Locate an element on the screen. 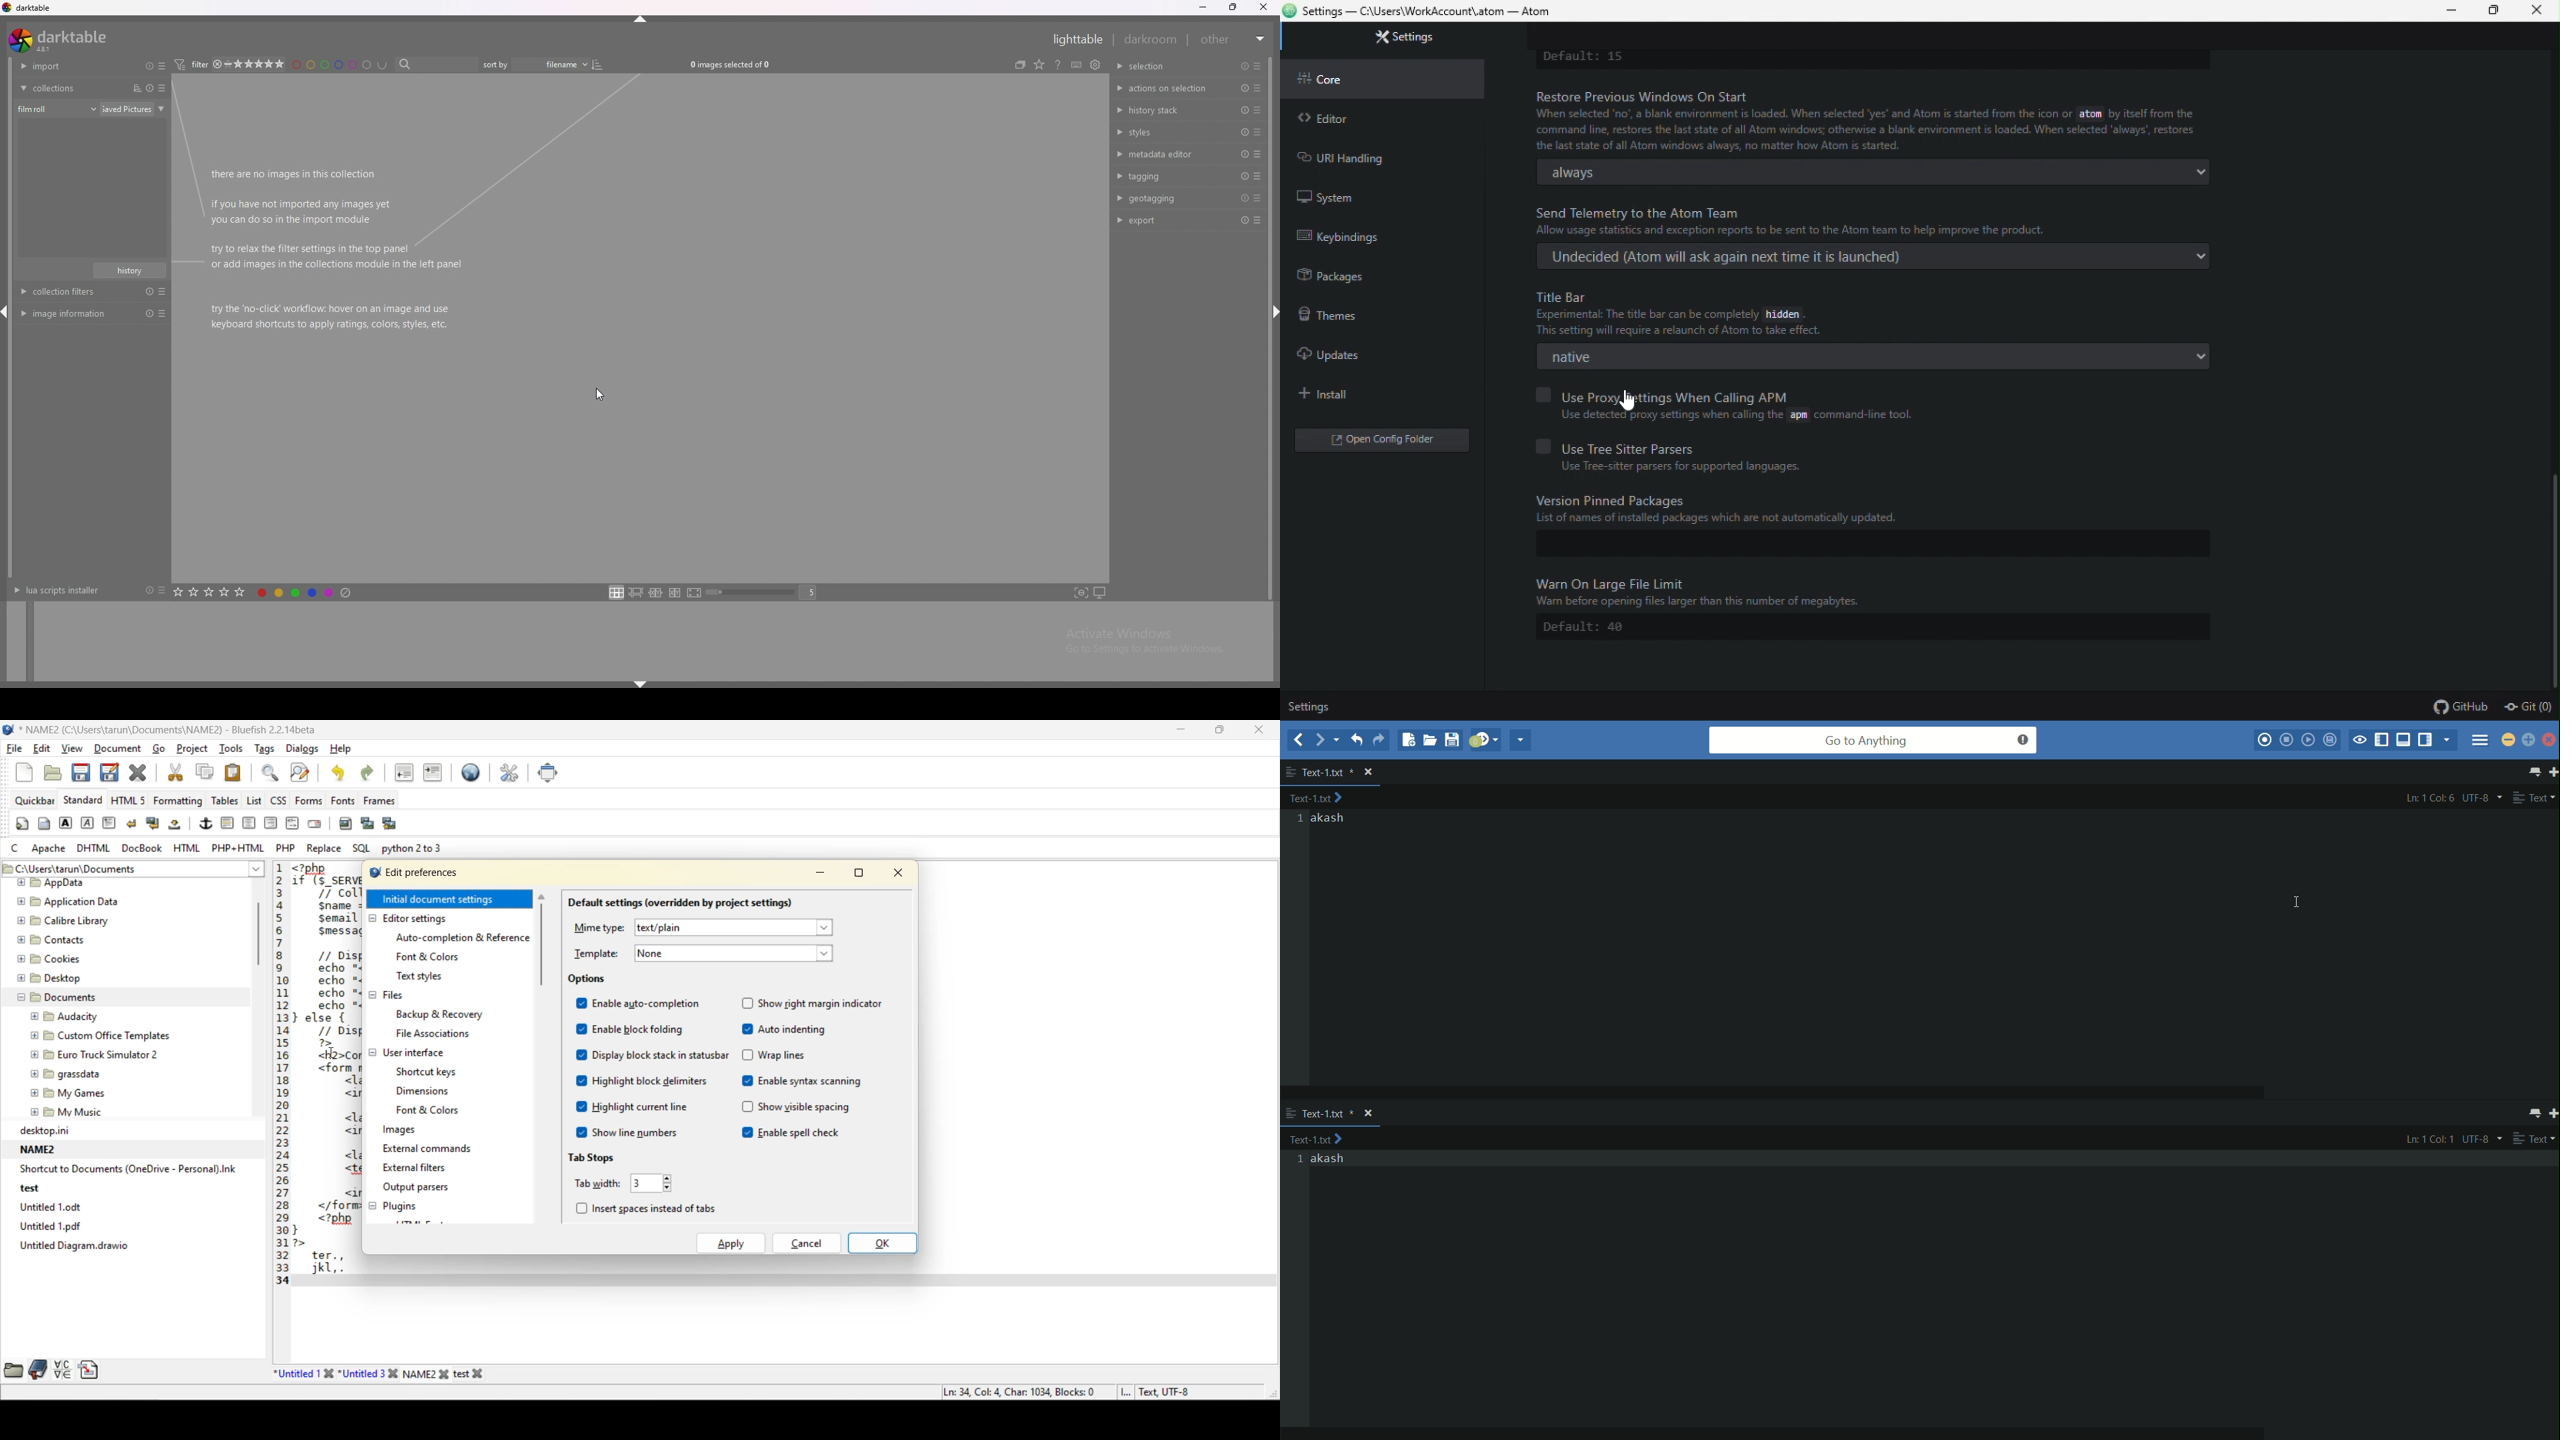  preset is located at coordinates (1243, 110).